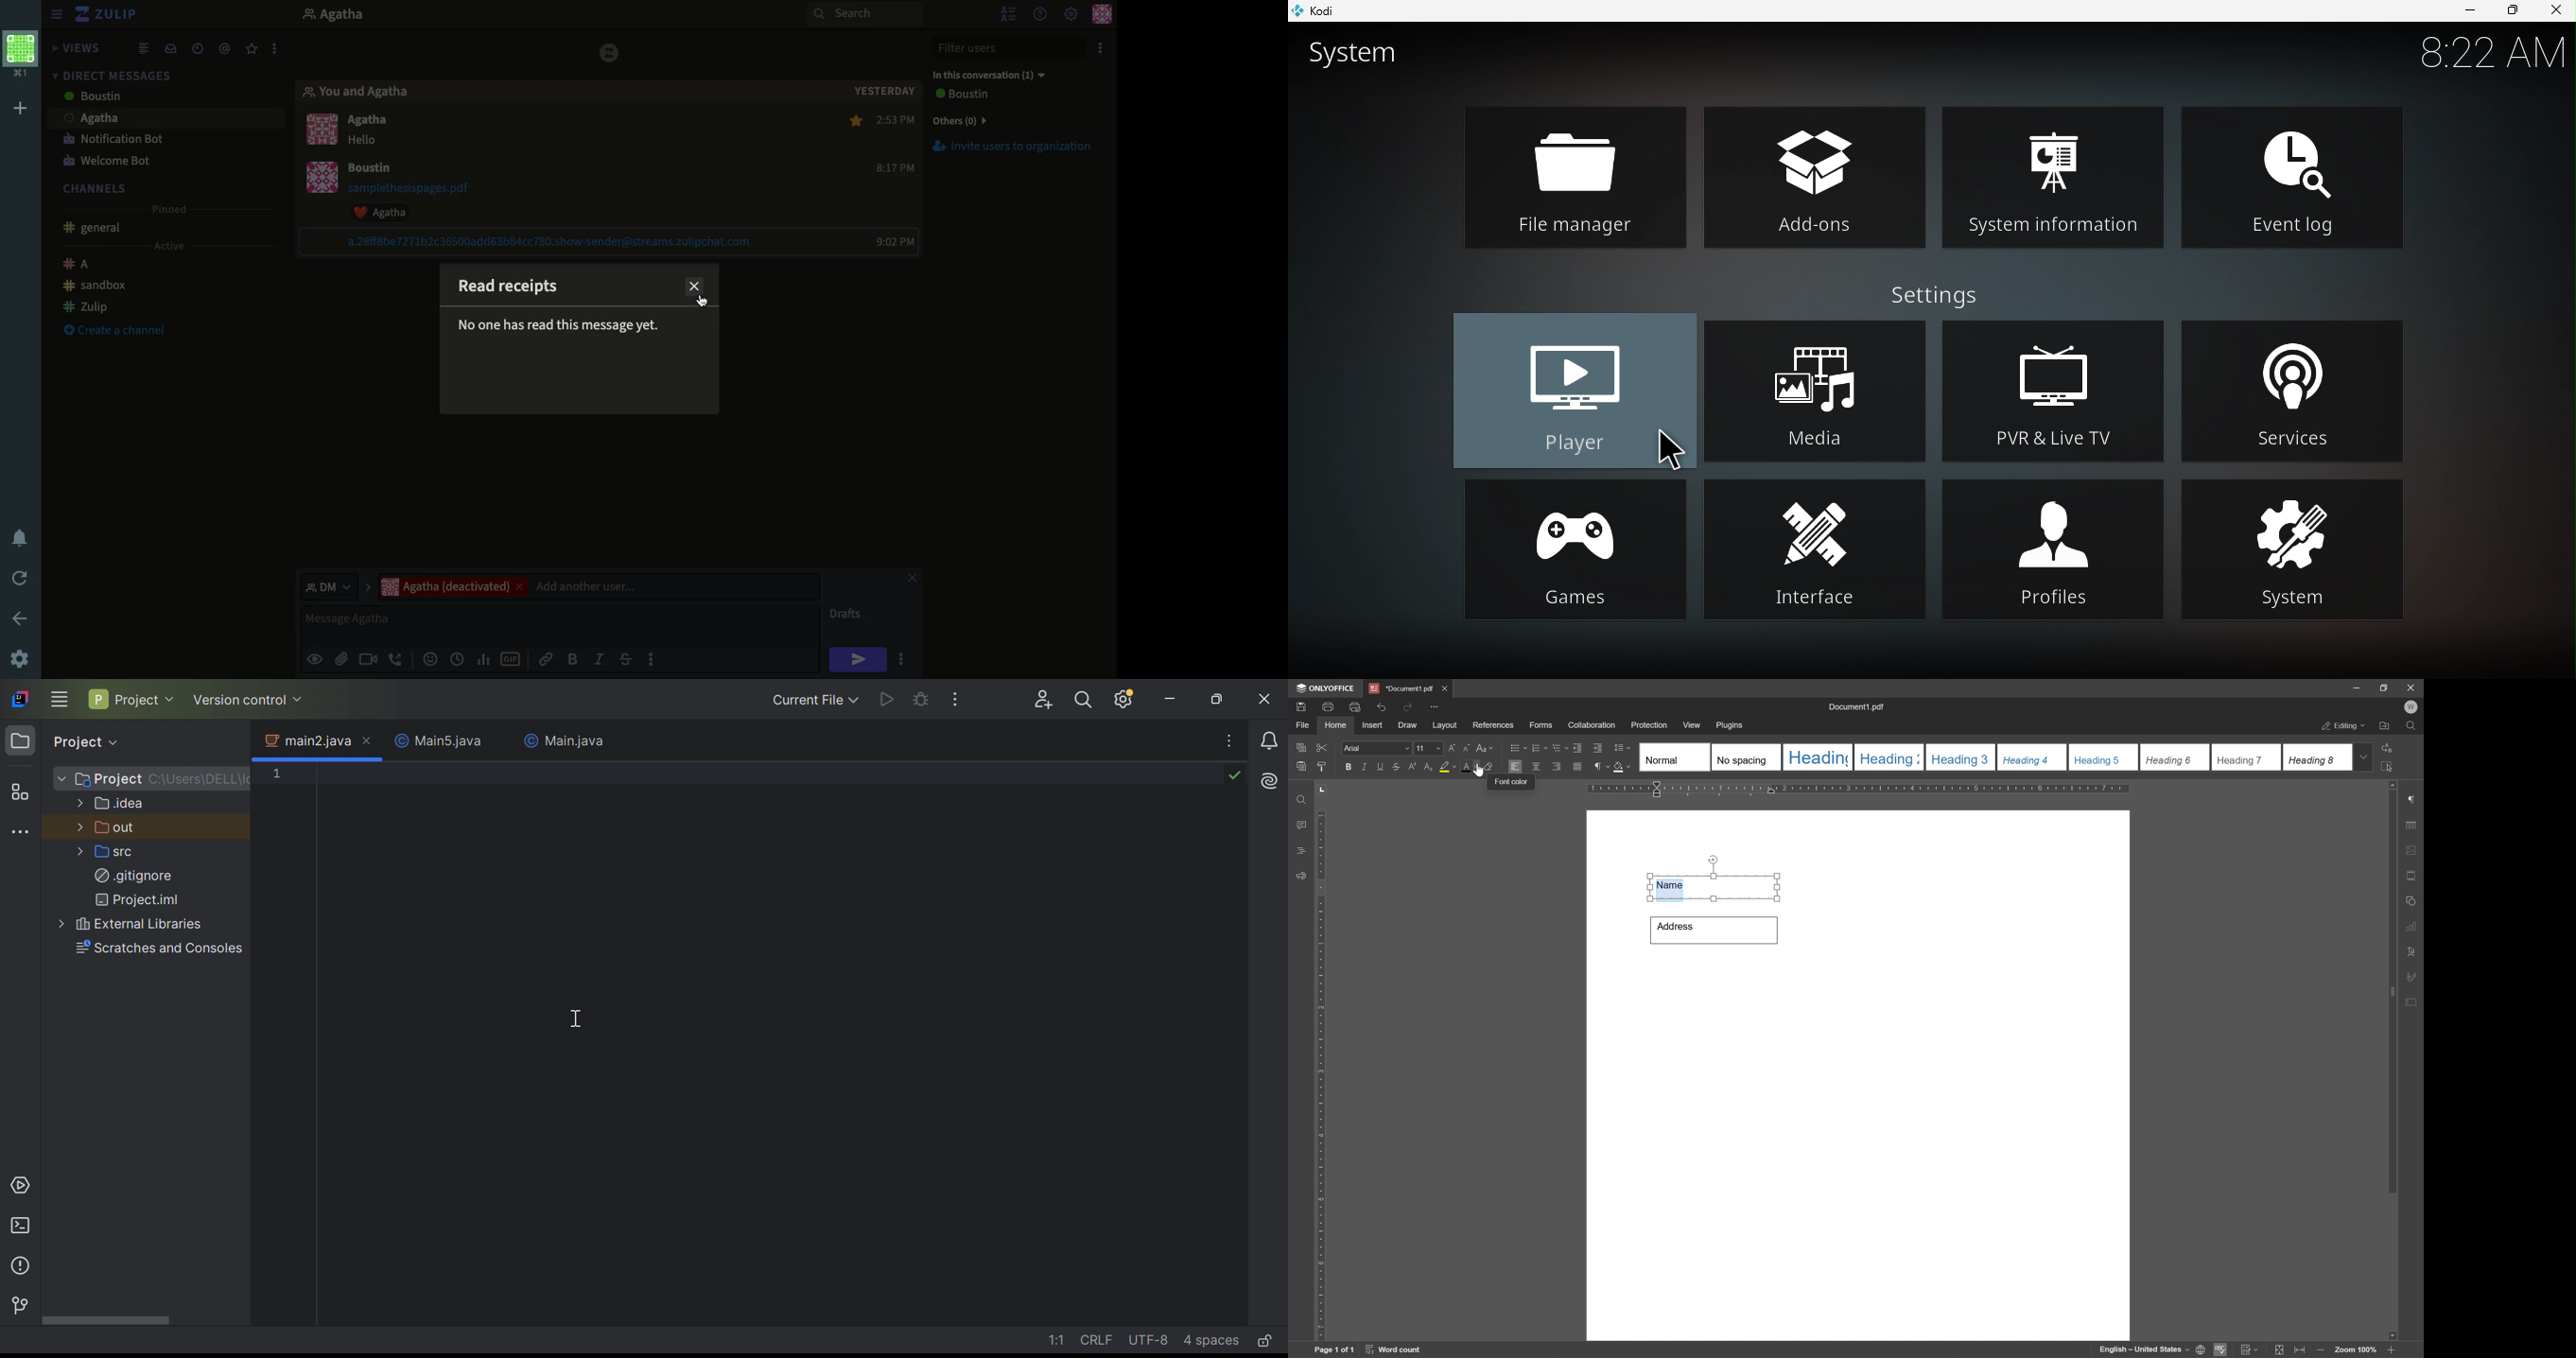 The height and width of the screenshot is (1372, 2576). What do you see at coordinates (1322, 766) in the screenshot?
I see `copy style` at bounding box center [1322, 766].